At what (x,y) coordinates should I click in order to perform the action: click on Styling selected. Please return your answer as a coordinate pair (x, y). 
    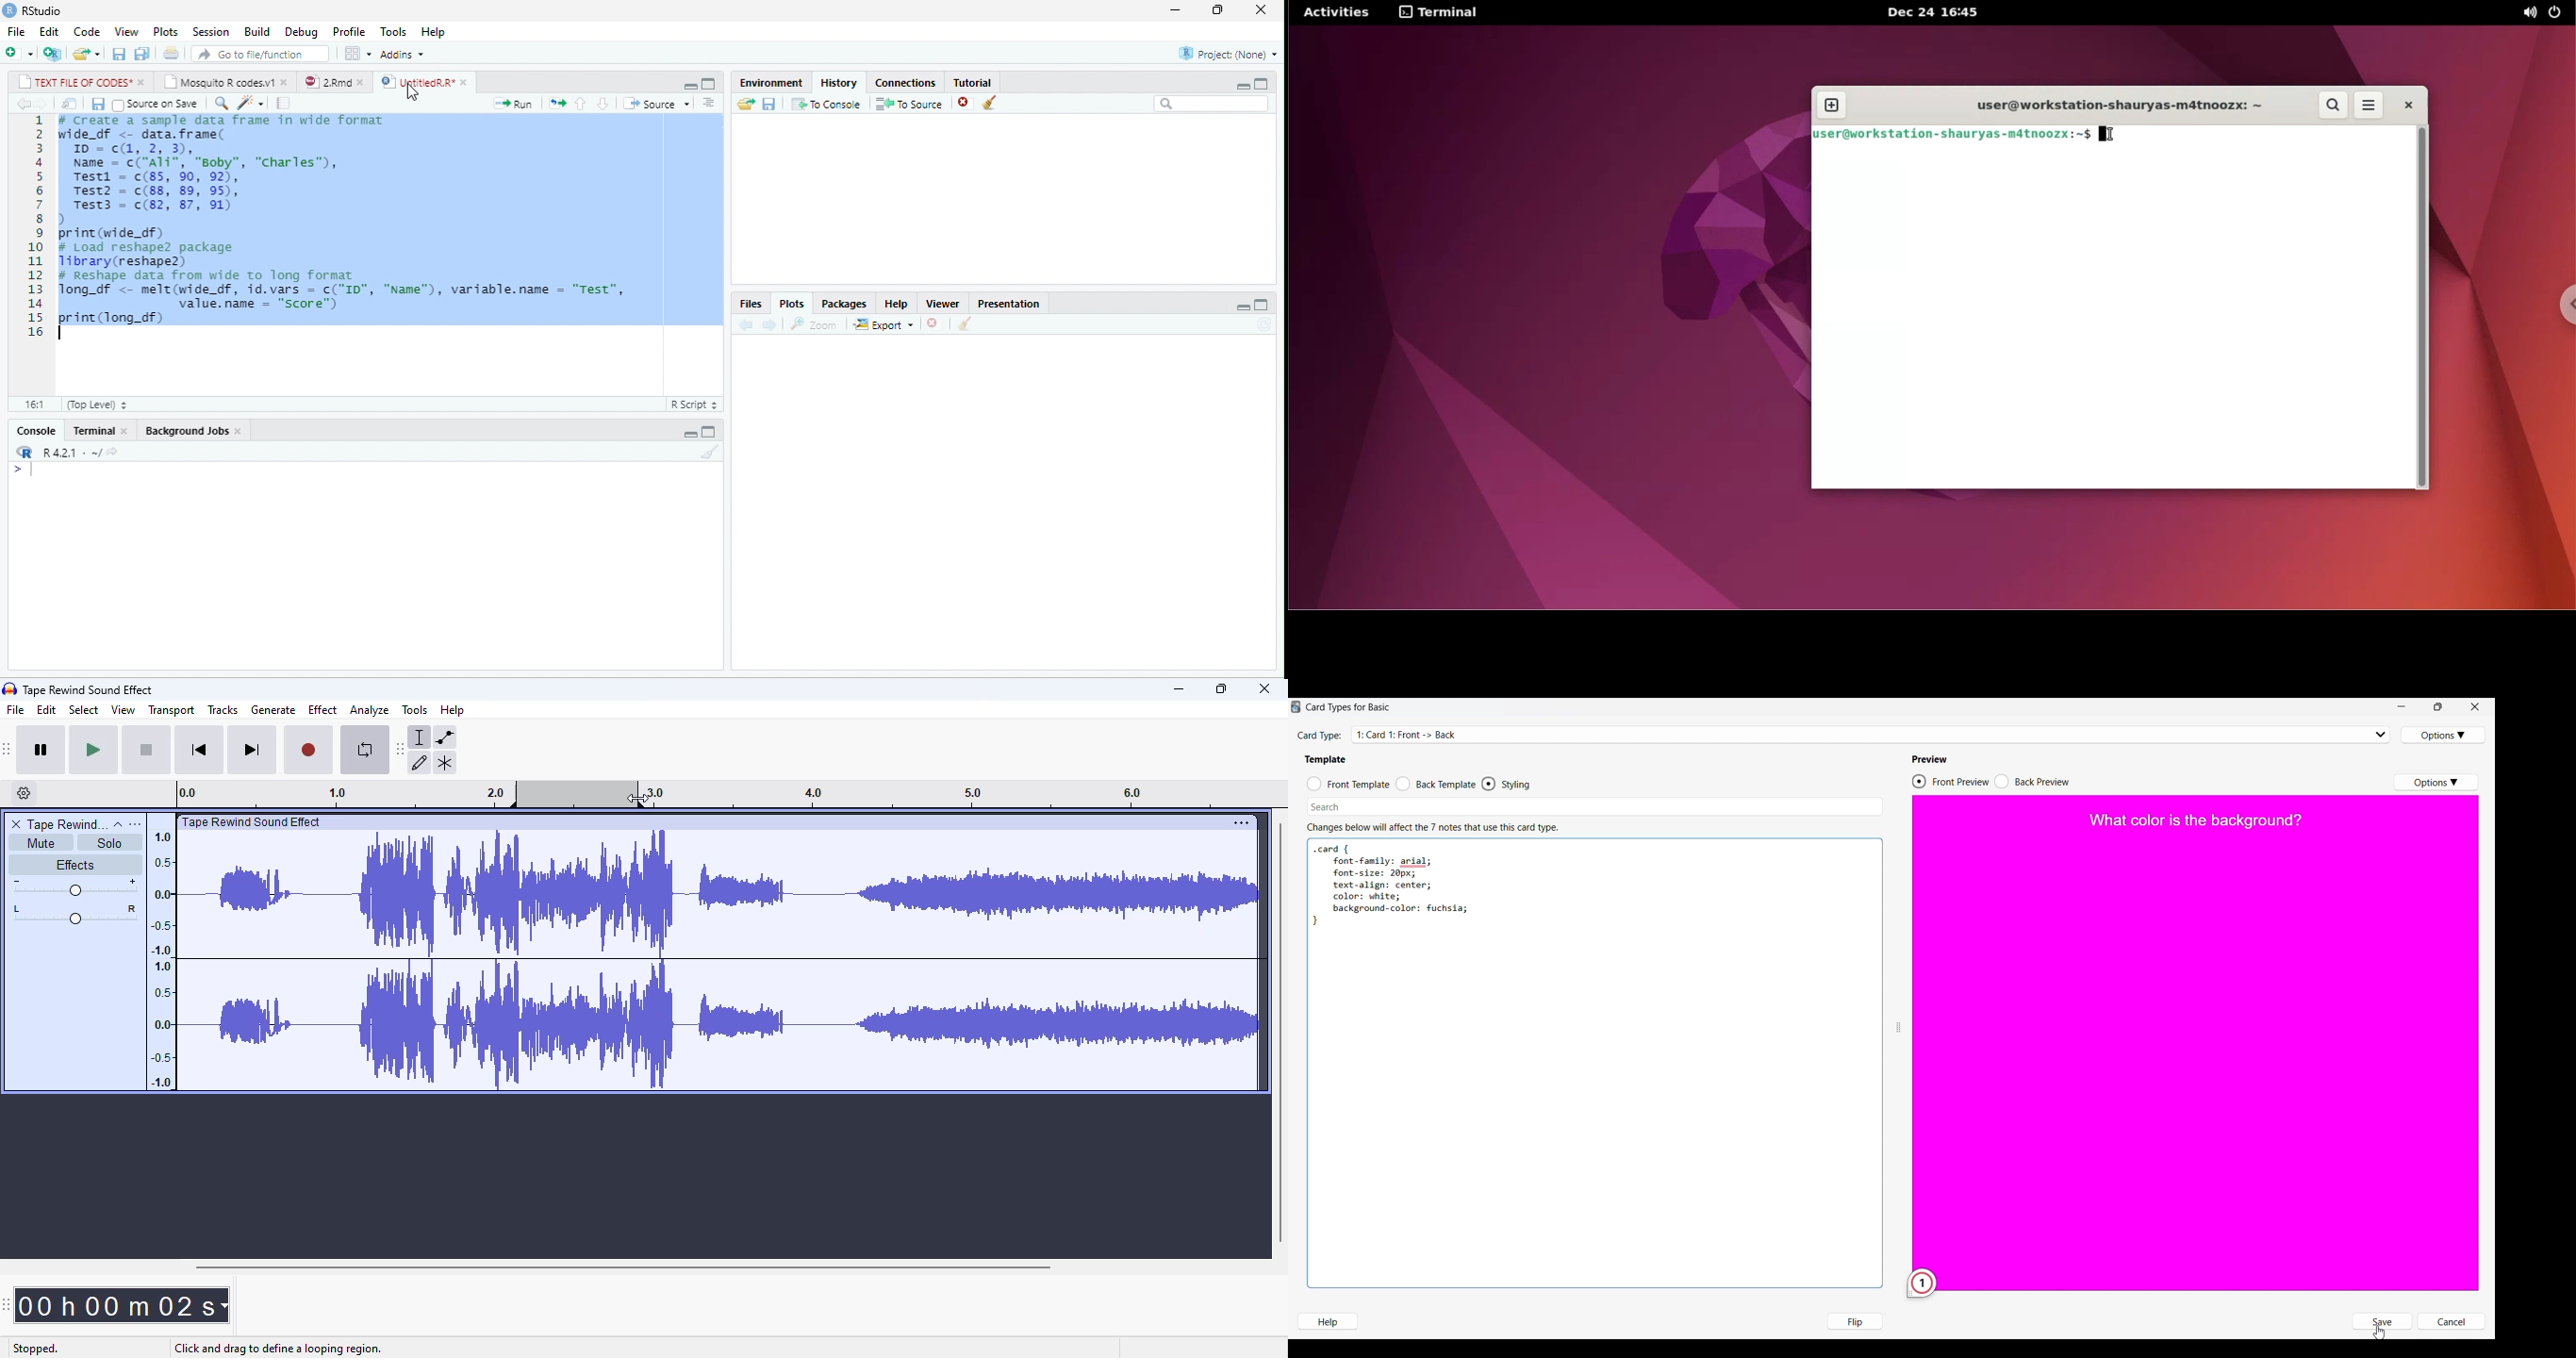
    Looking at the image, I should click on (1489, 783).